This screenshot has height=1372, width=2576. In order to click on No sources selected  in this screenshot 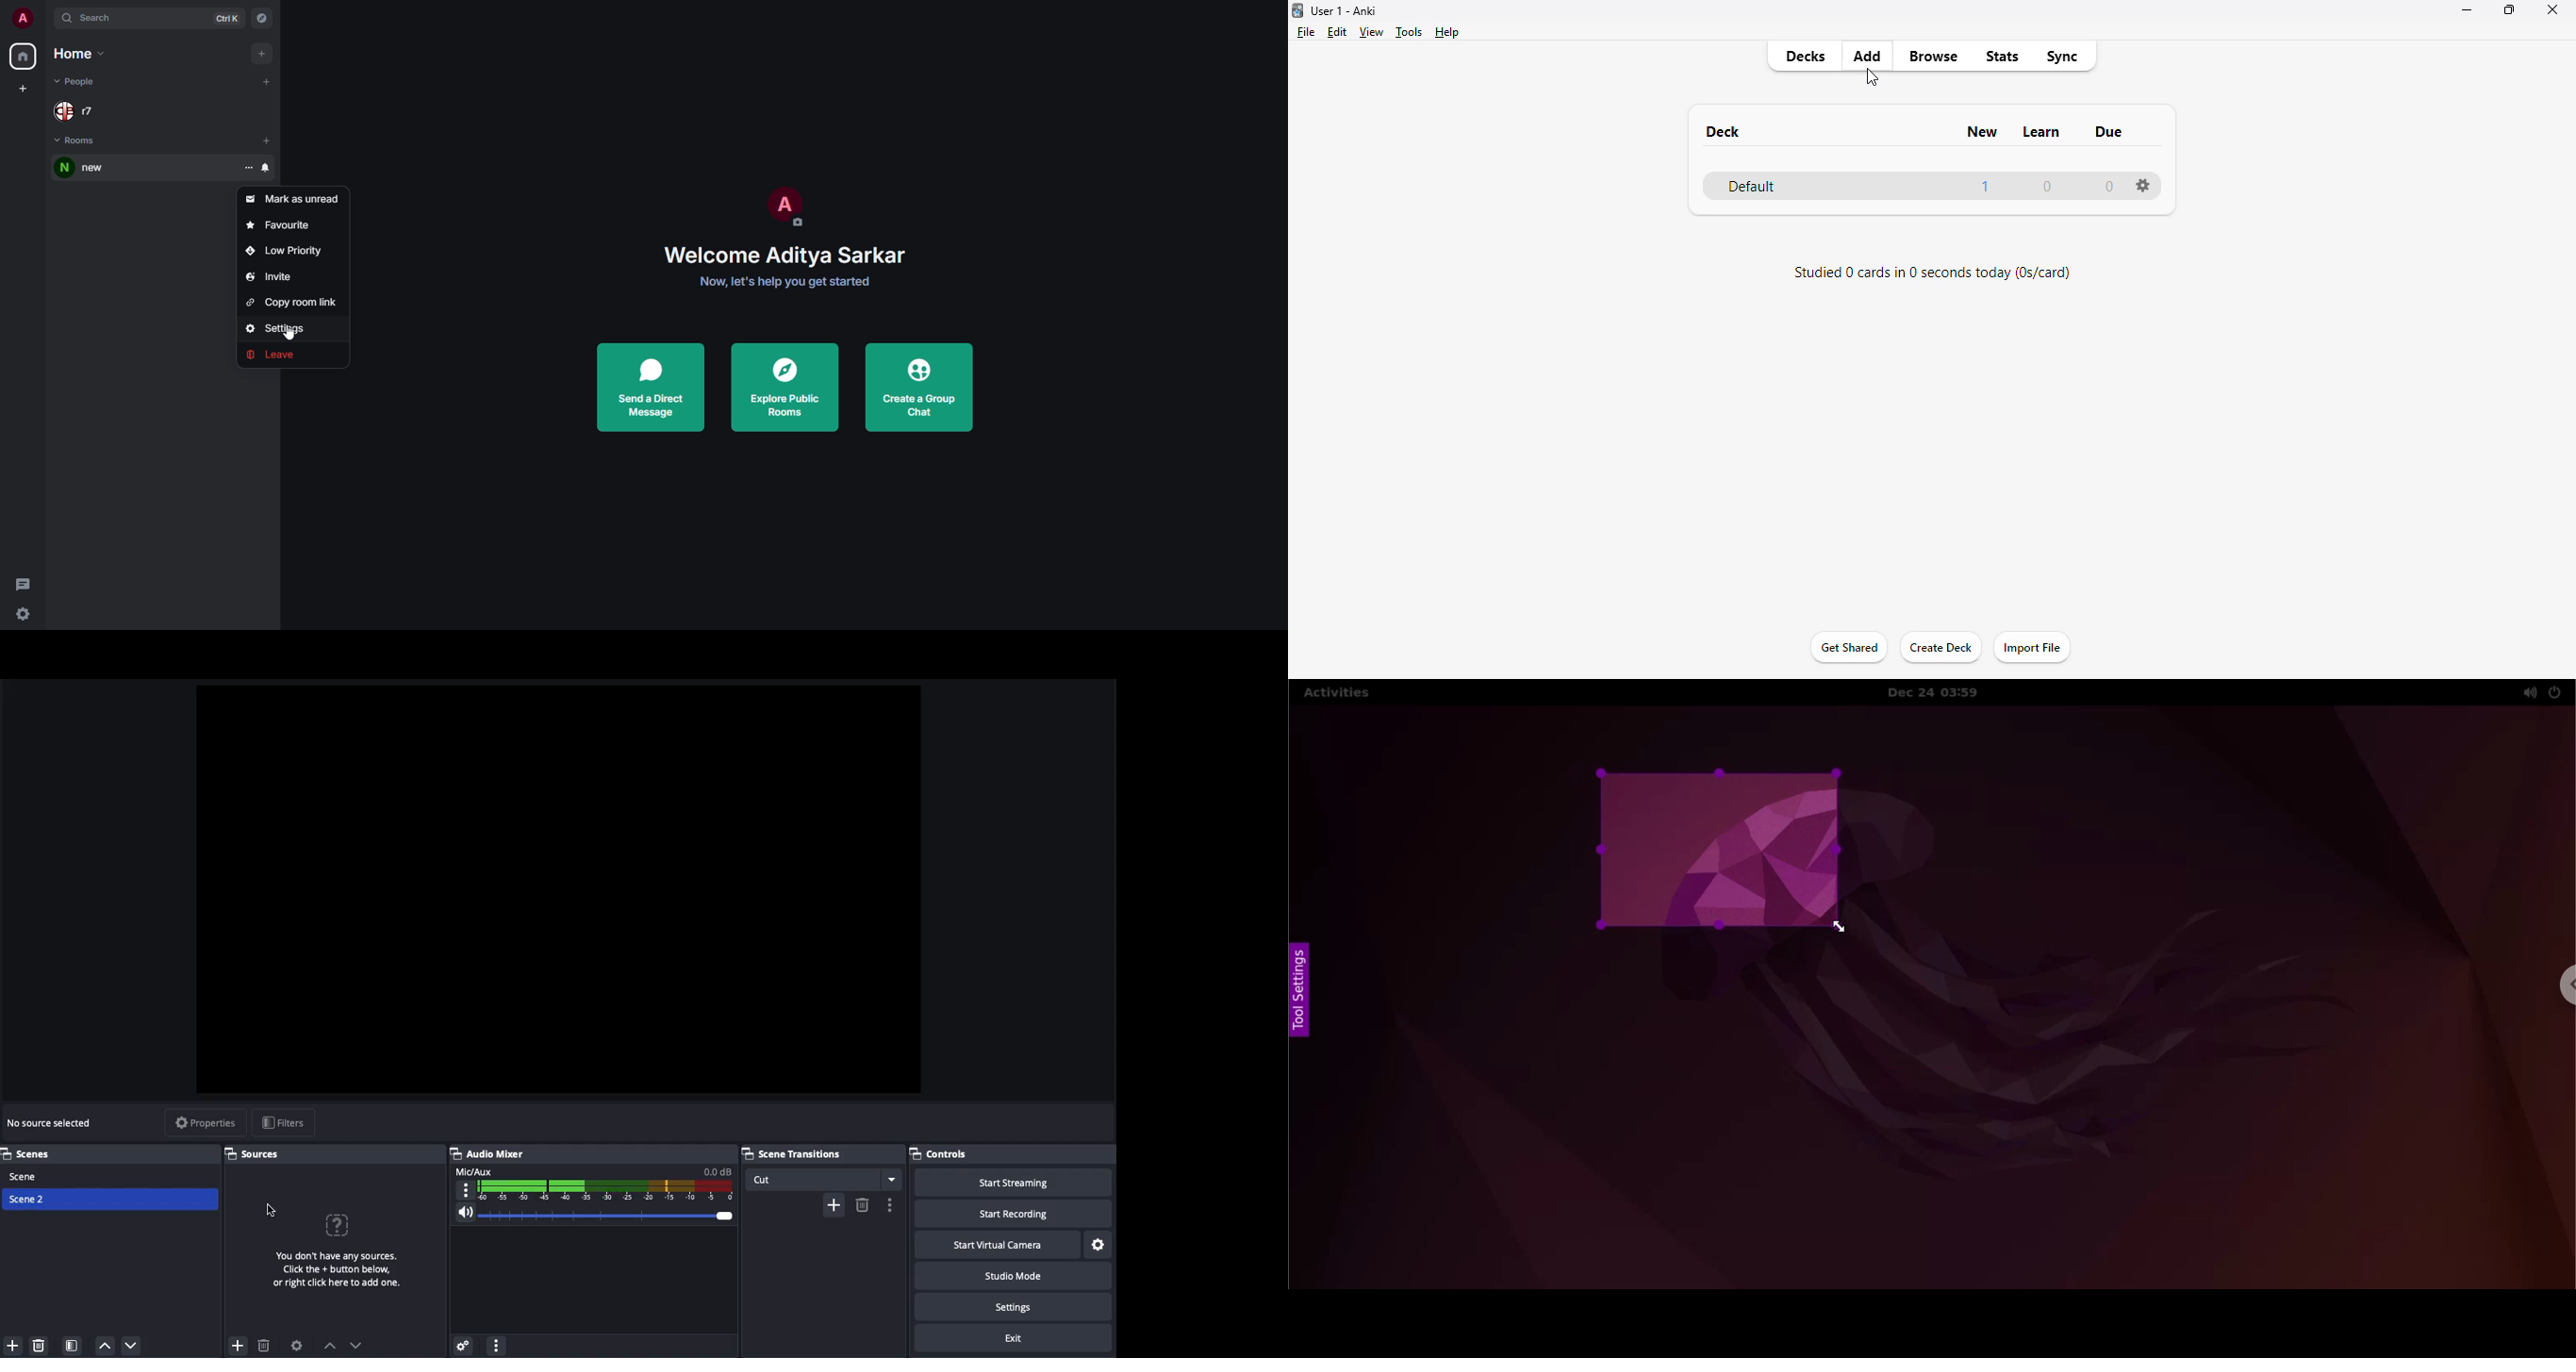, I will do `click(55, 1124)`.